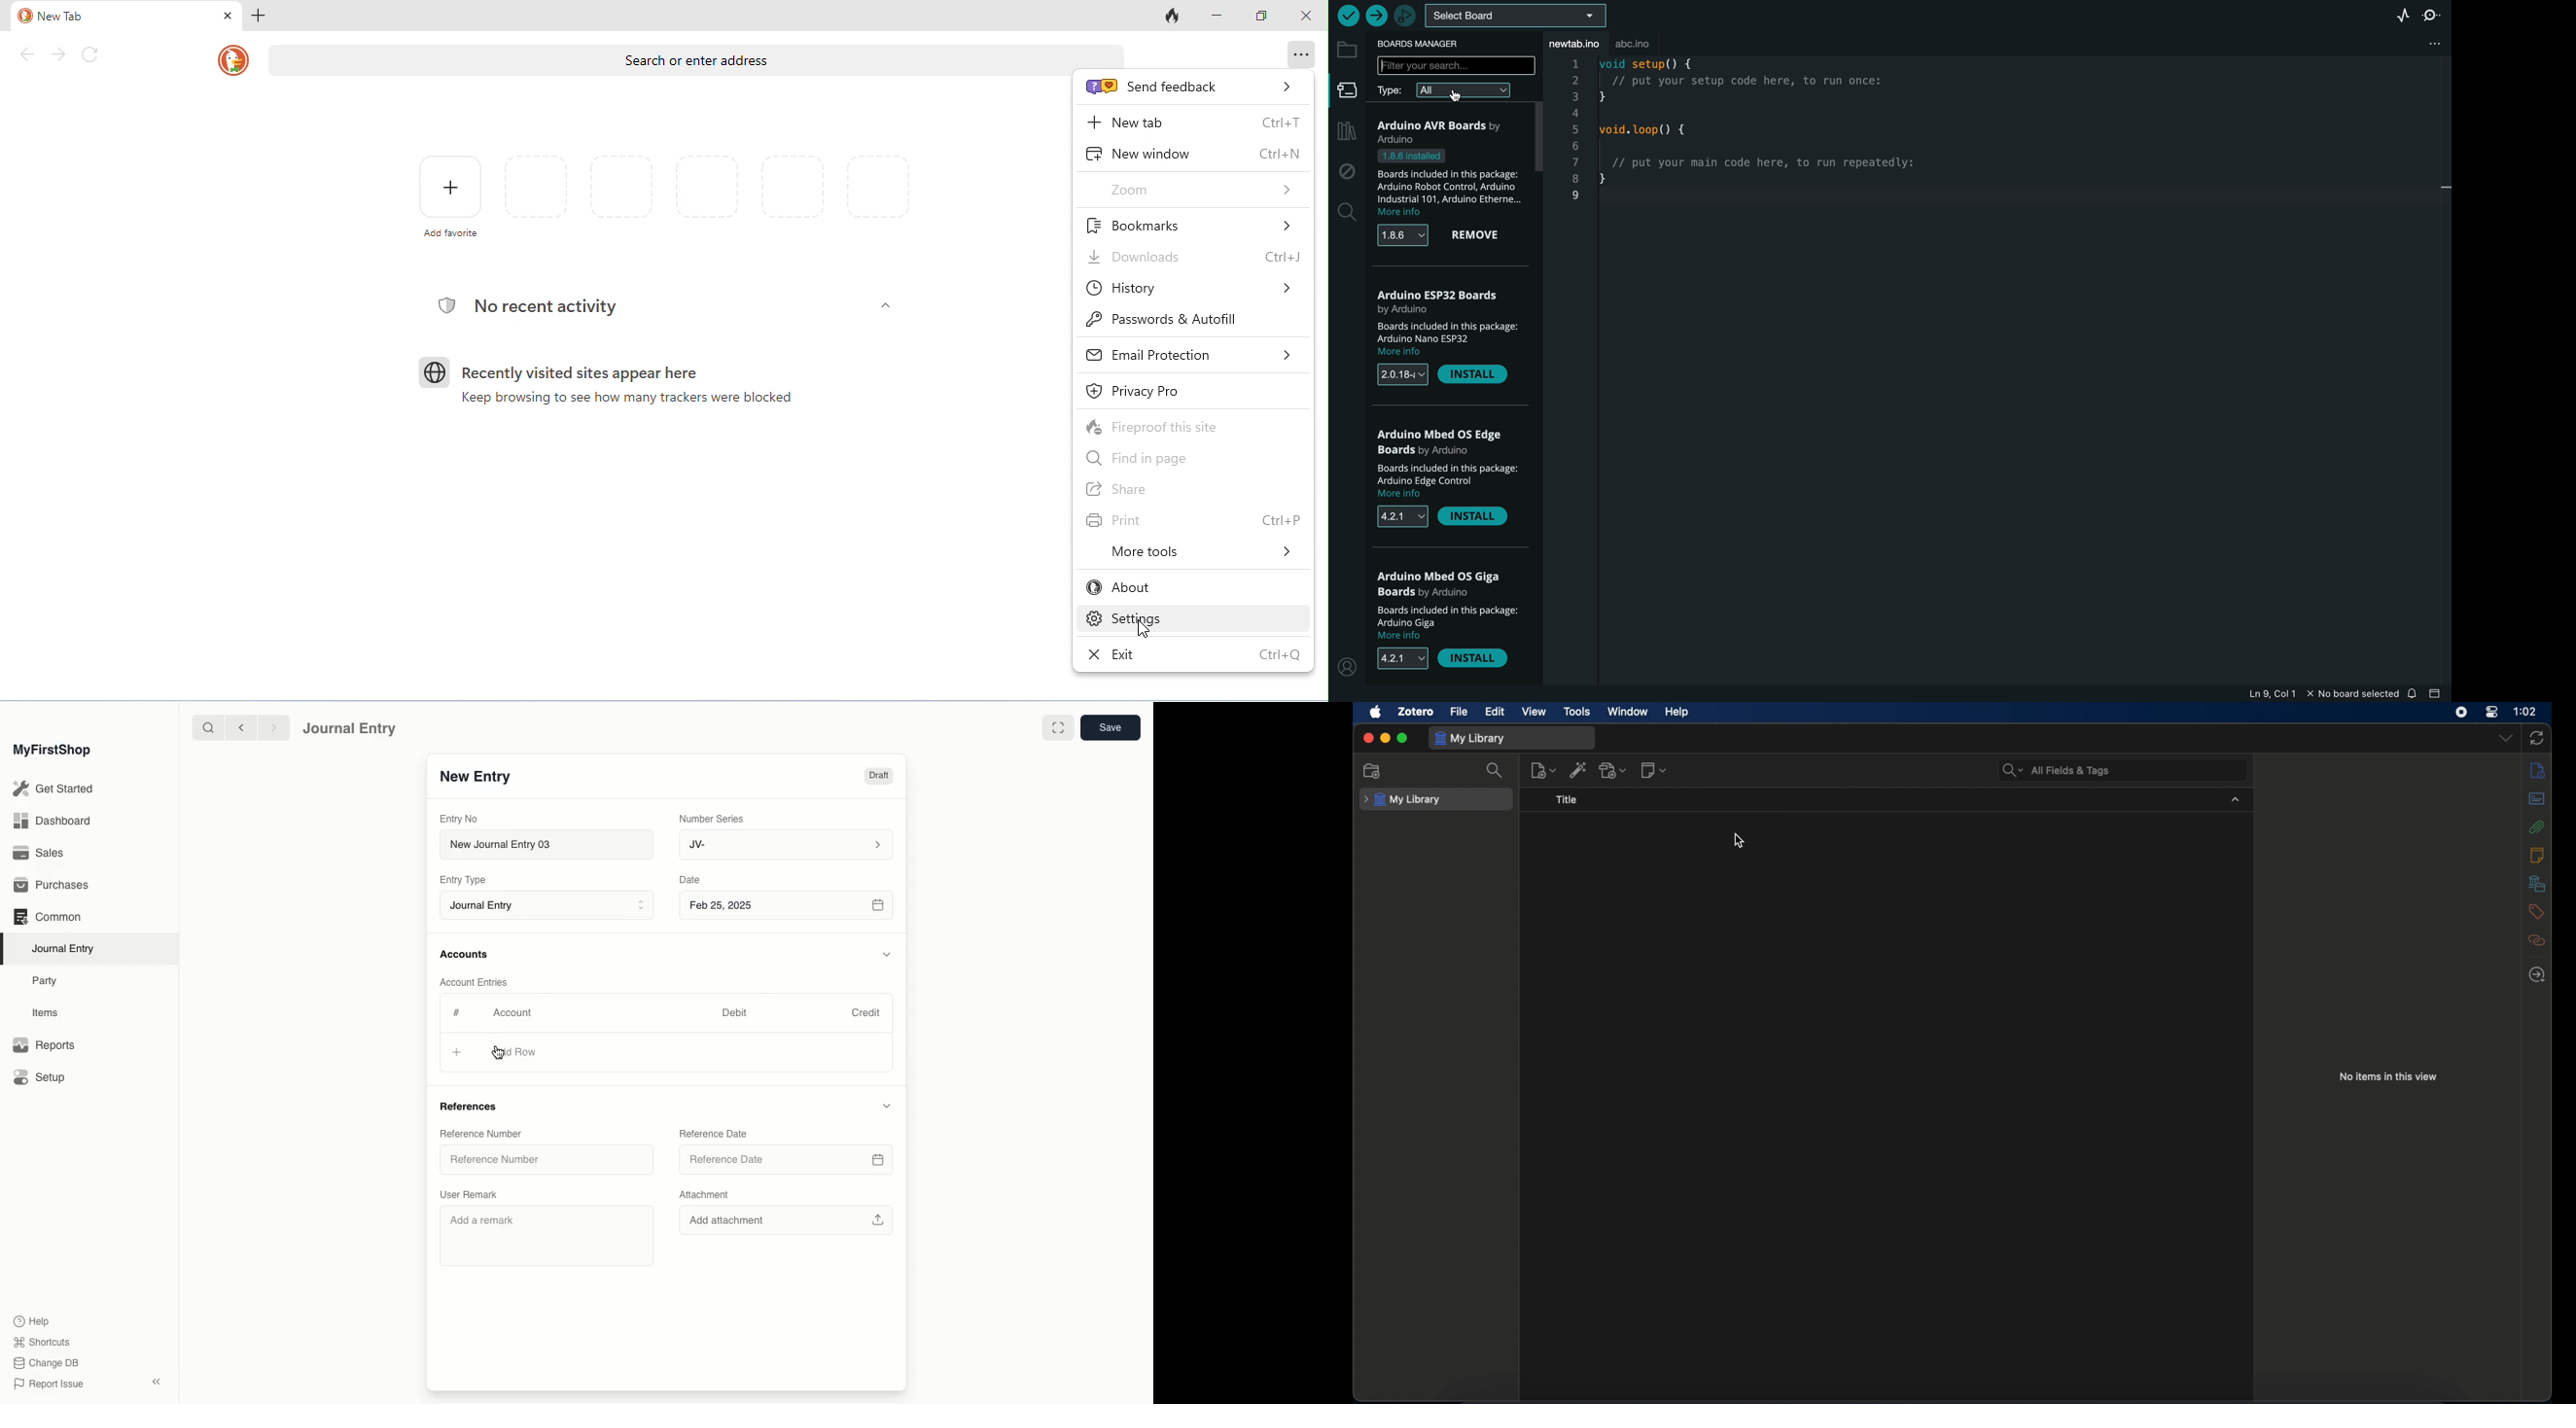  Describe the element at coordinates (50, 1013) in the screenshot. I see `Items` at that location.